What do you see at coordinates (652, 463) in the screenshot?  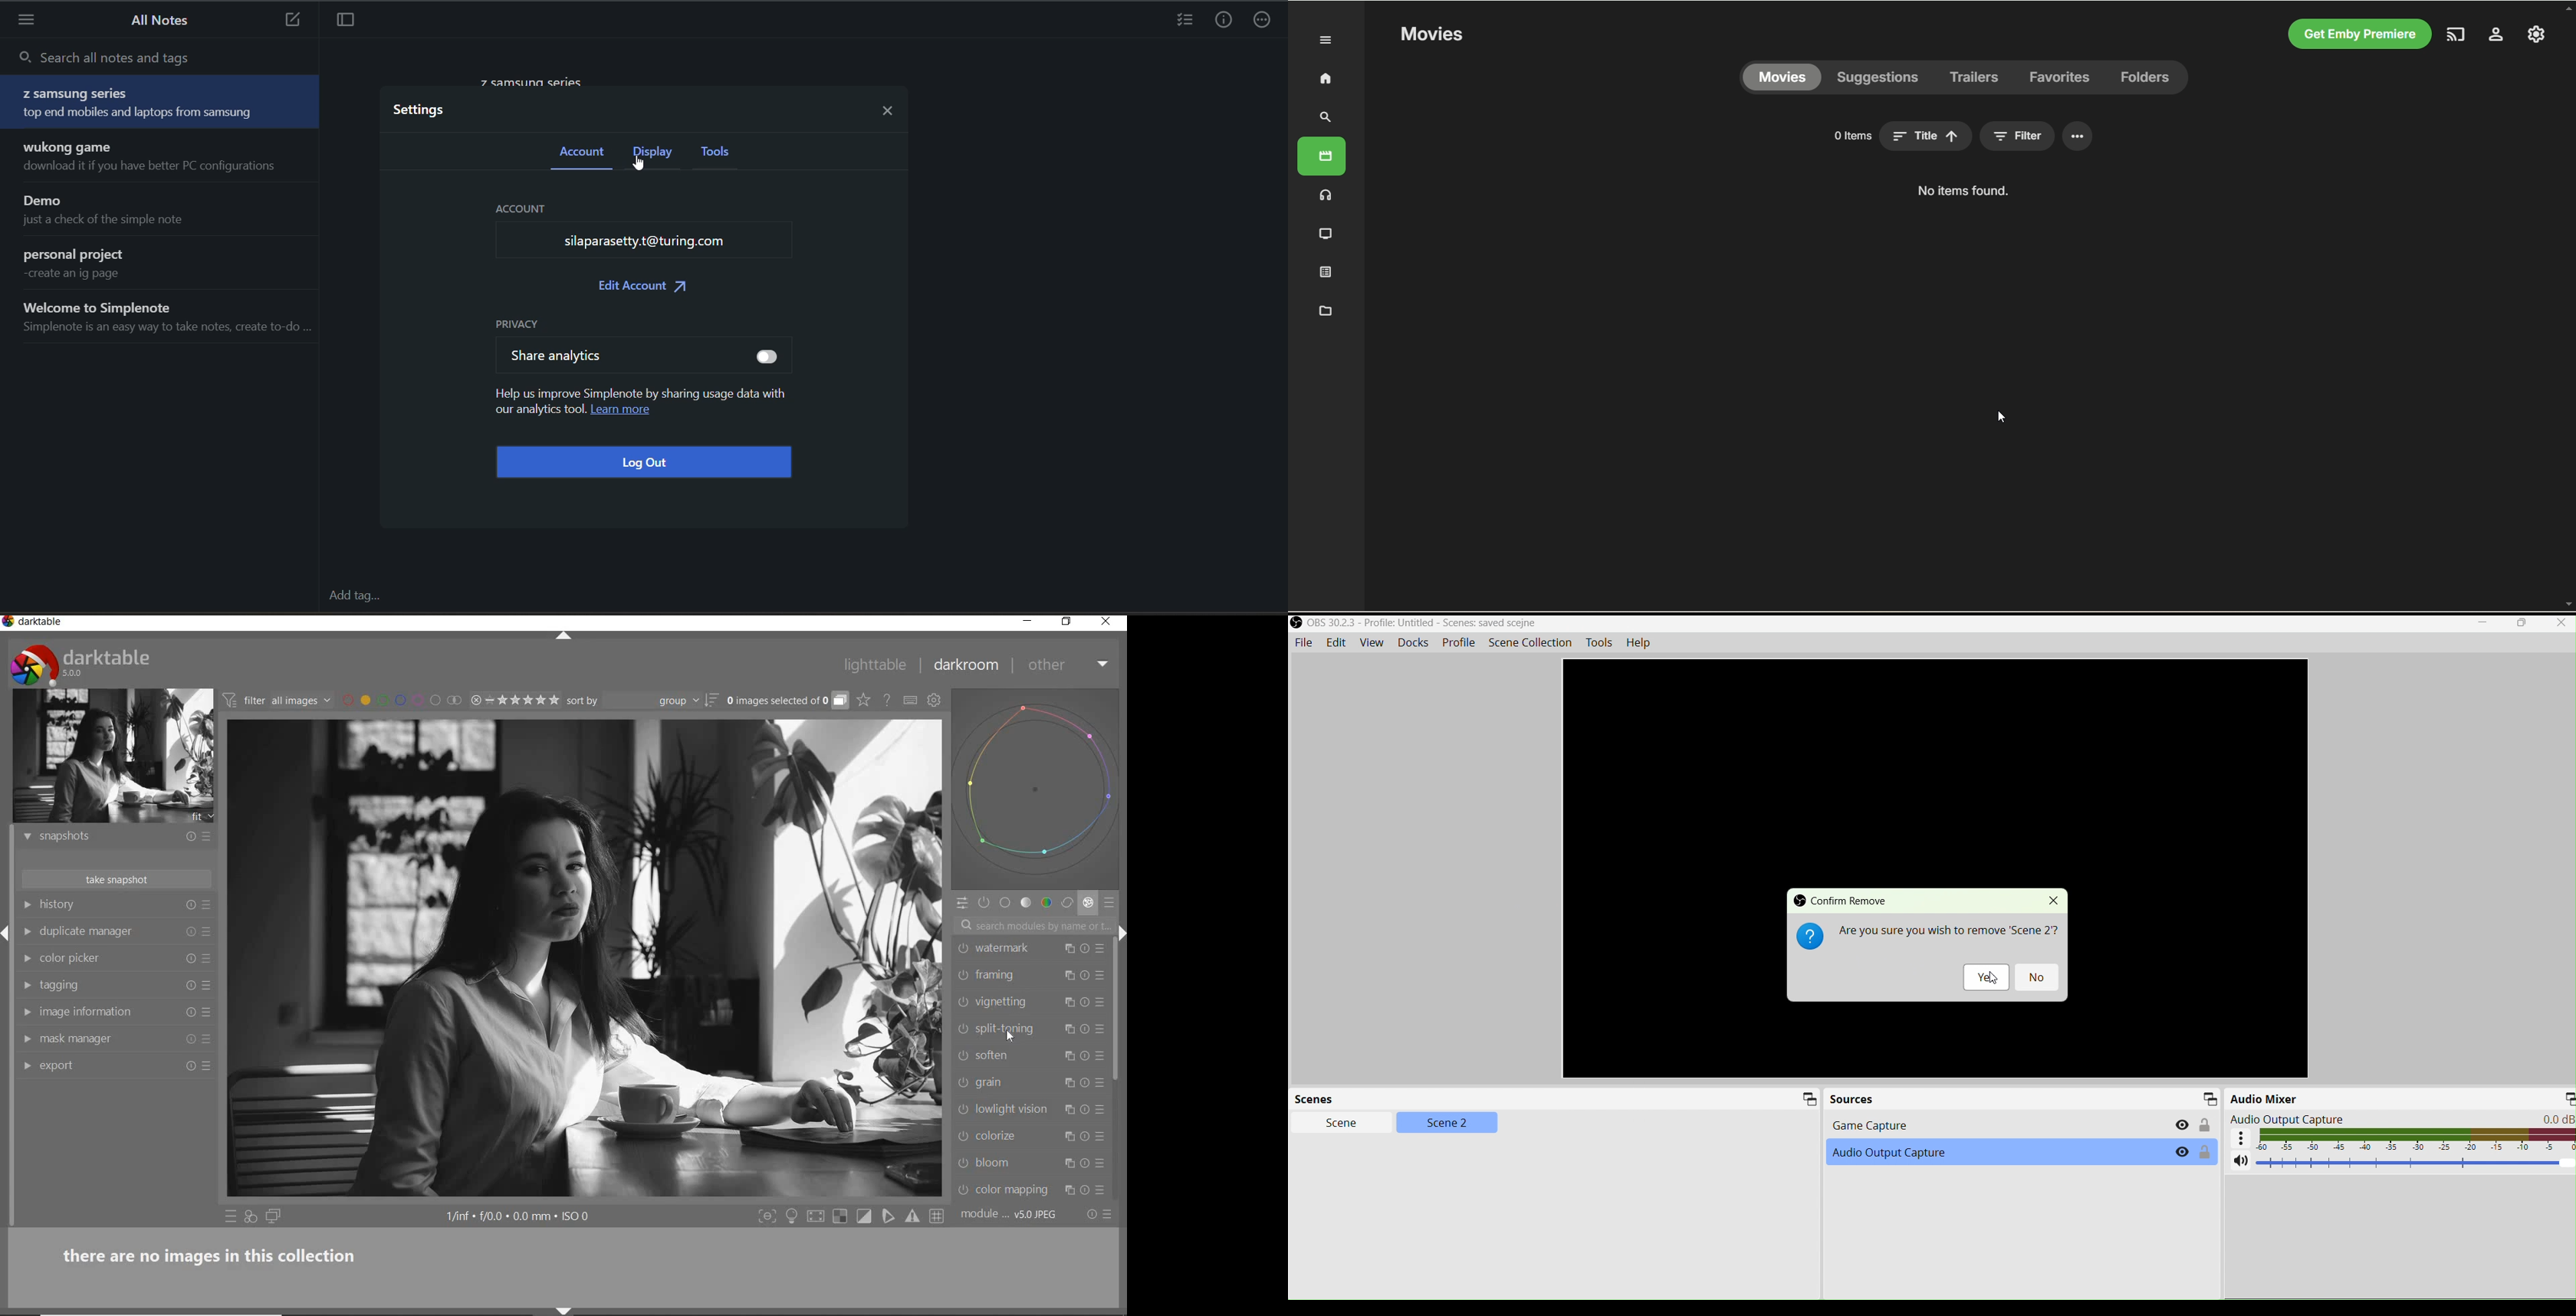 I see `log out` at bounding box center [652, 463].